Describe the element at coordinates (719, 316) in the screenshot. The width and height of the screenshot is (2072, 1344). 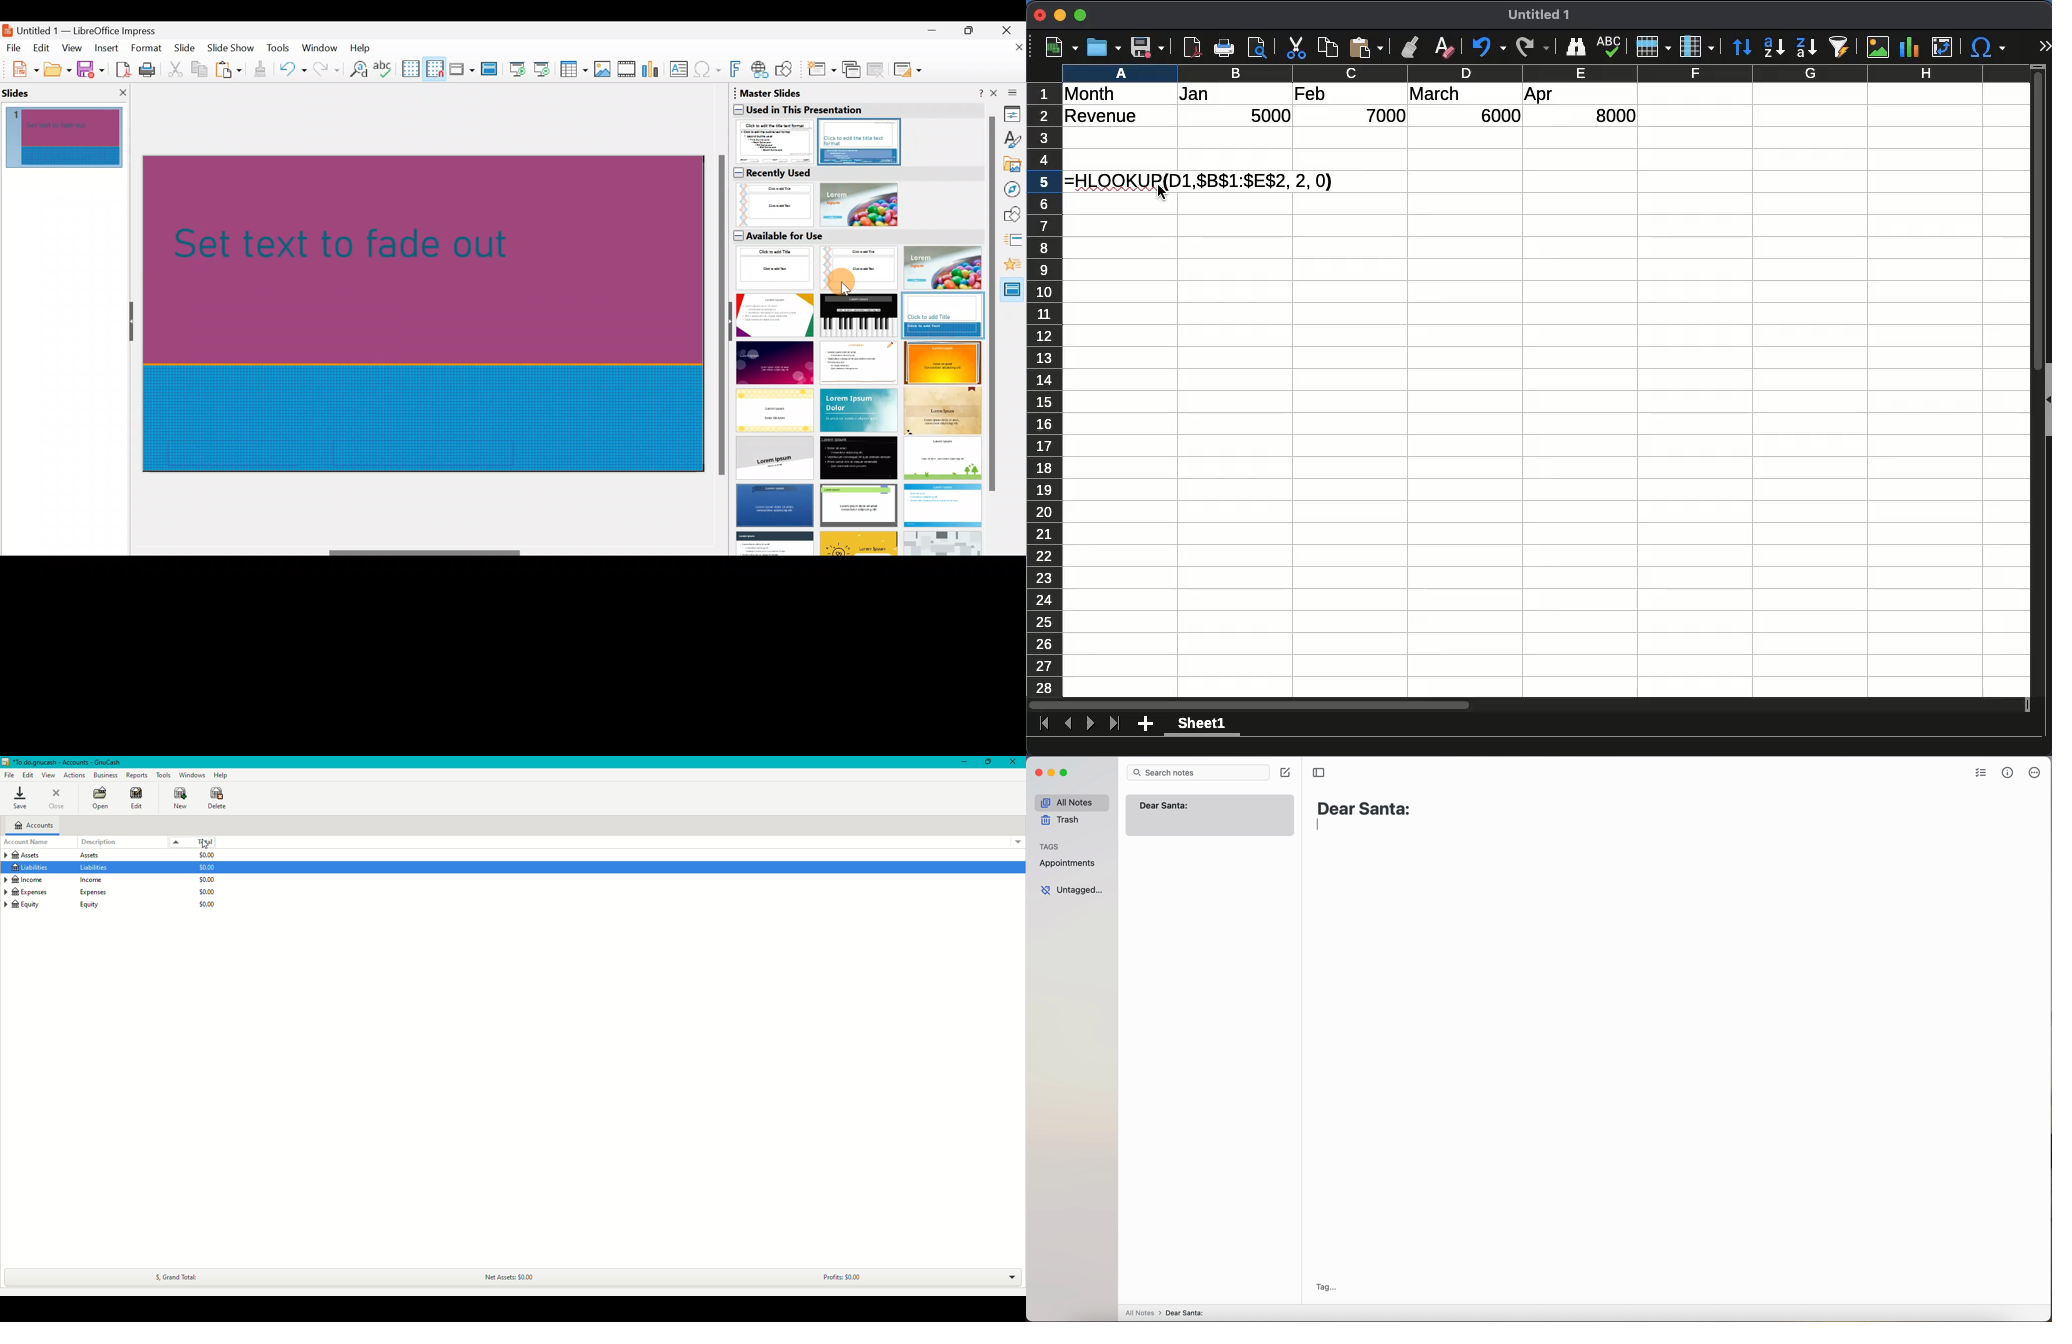
I see `Scroll bar` at that location.